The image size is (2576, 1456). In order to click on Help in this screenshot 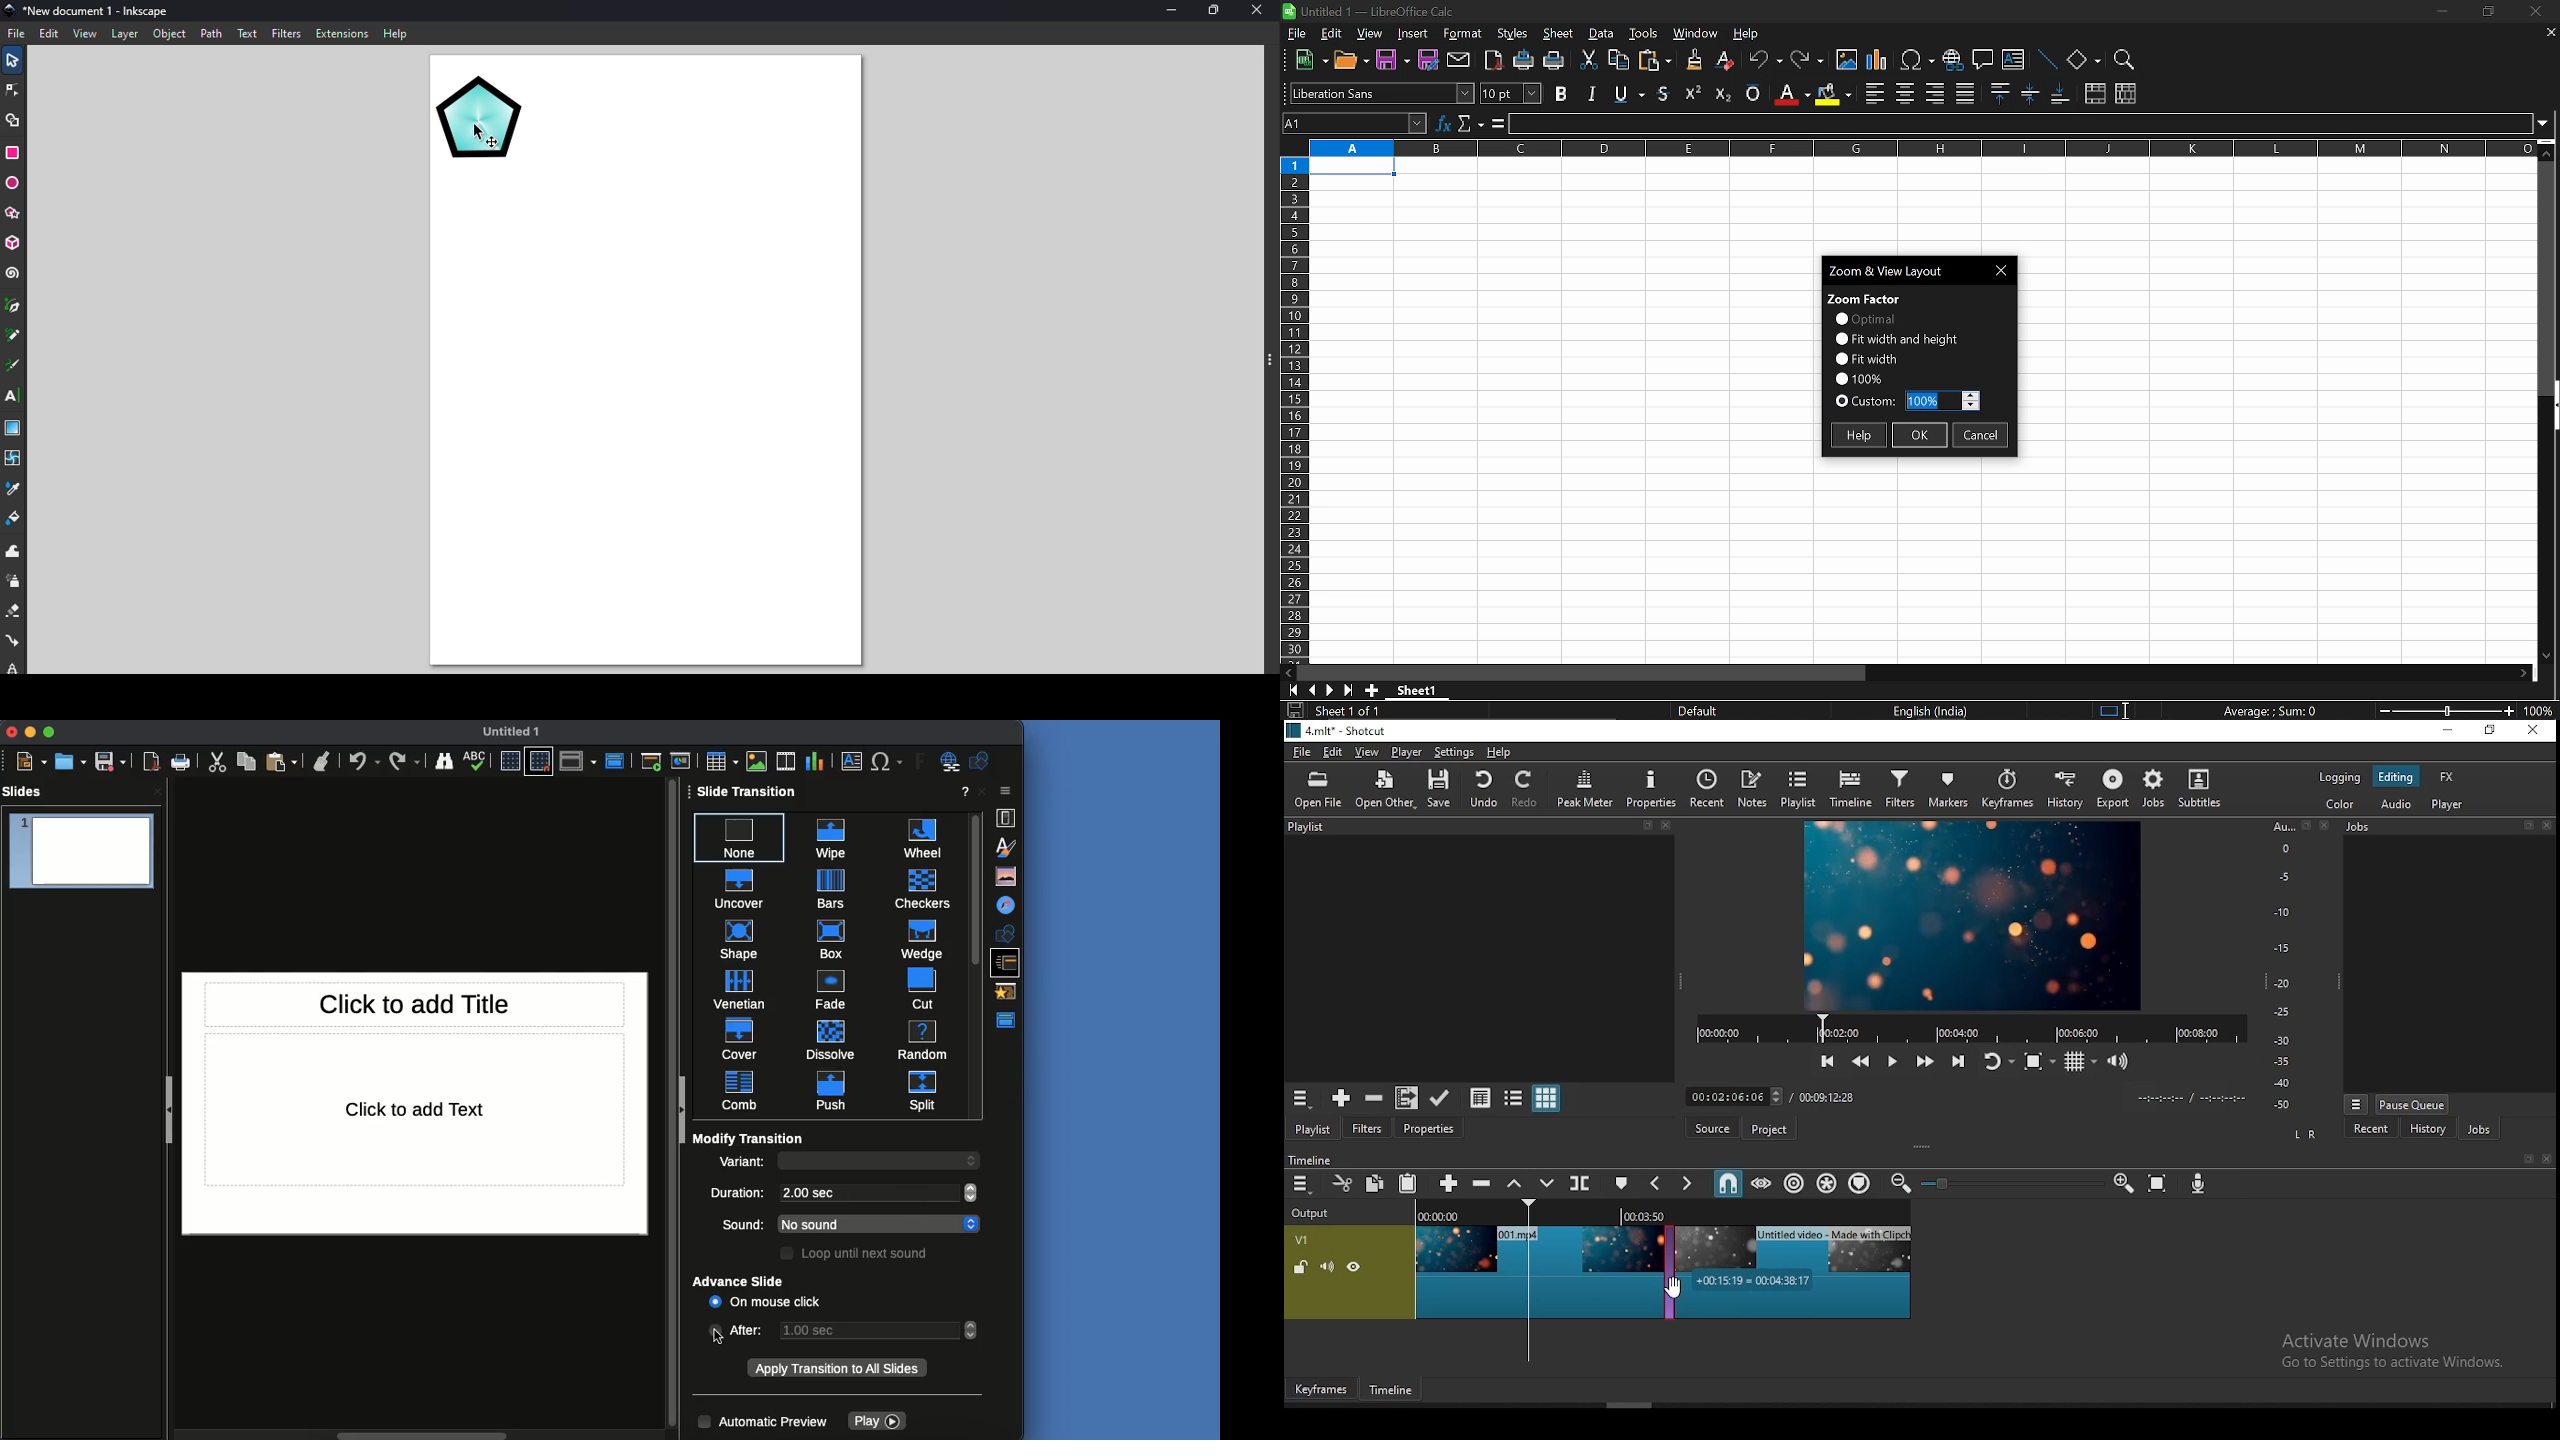, I will do `click(963, 791)`.